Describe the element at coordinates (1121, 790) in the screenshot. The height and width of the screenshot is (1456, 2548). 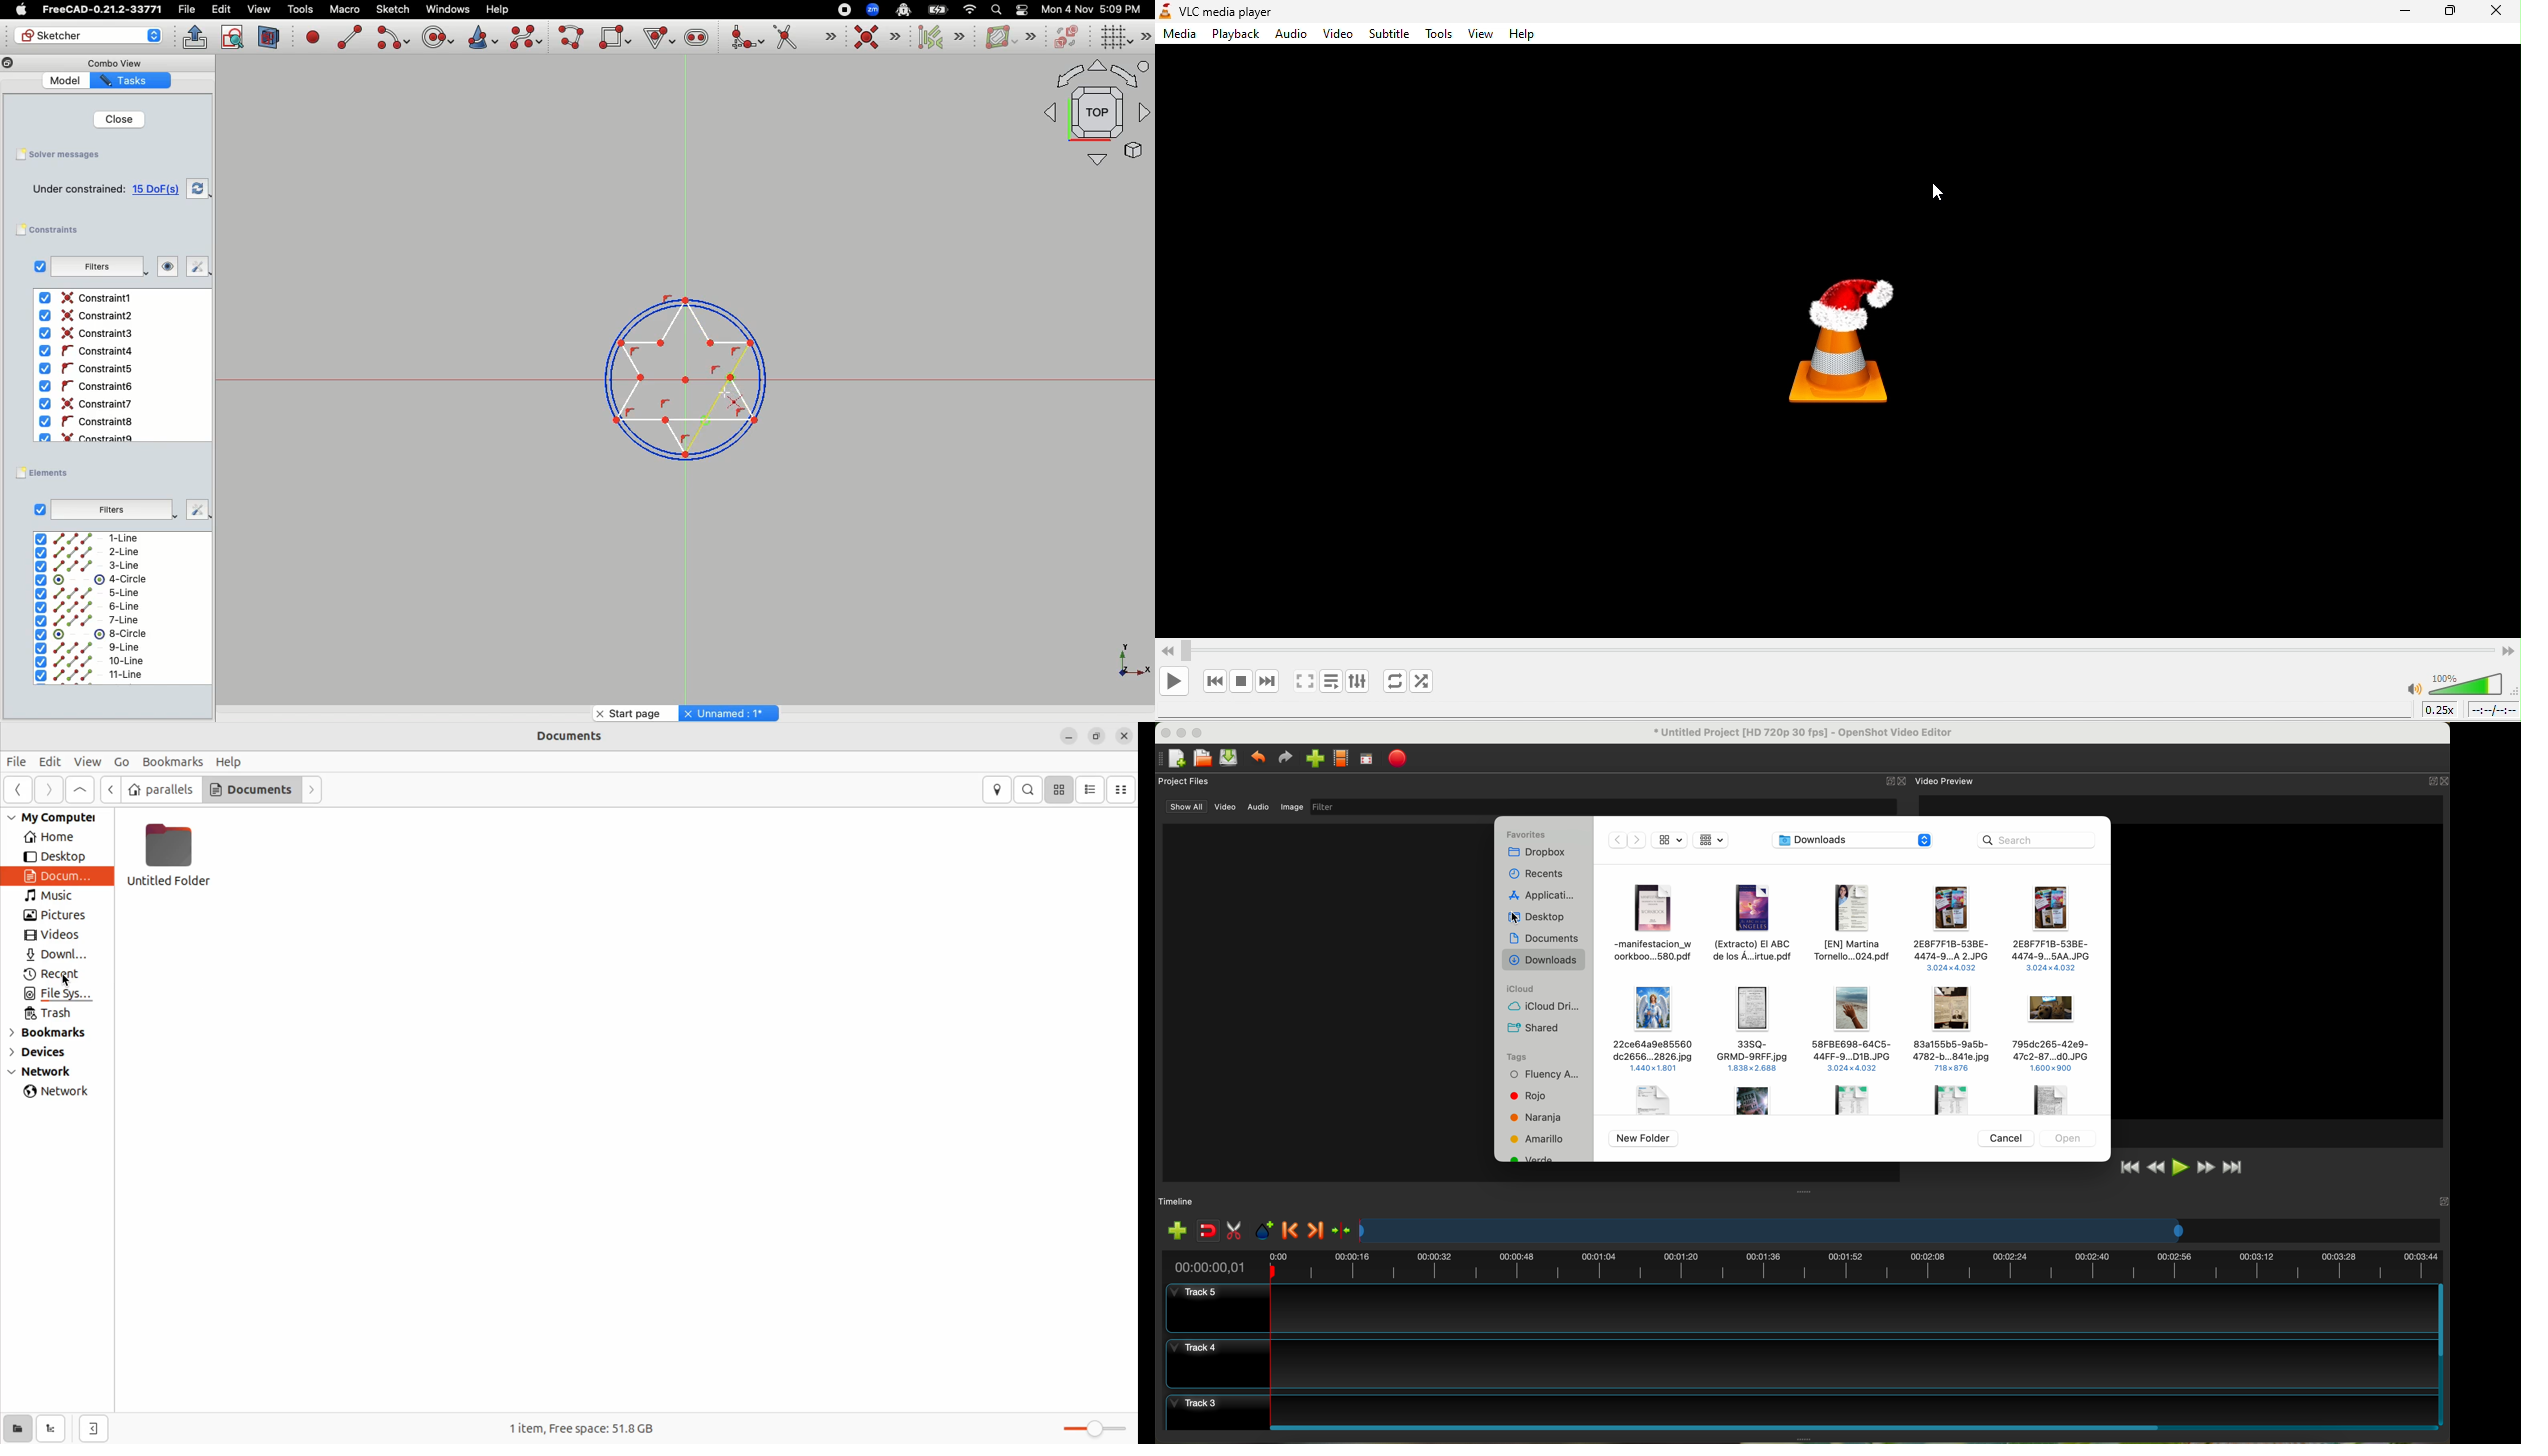
I see `compact view` at that location.